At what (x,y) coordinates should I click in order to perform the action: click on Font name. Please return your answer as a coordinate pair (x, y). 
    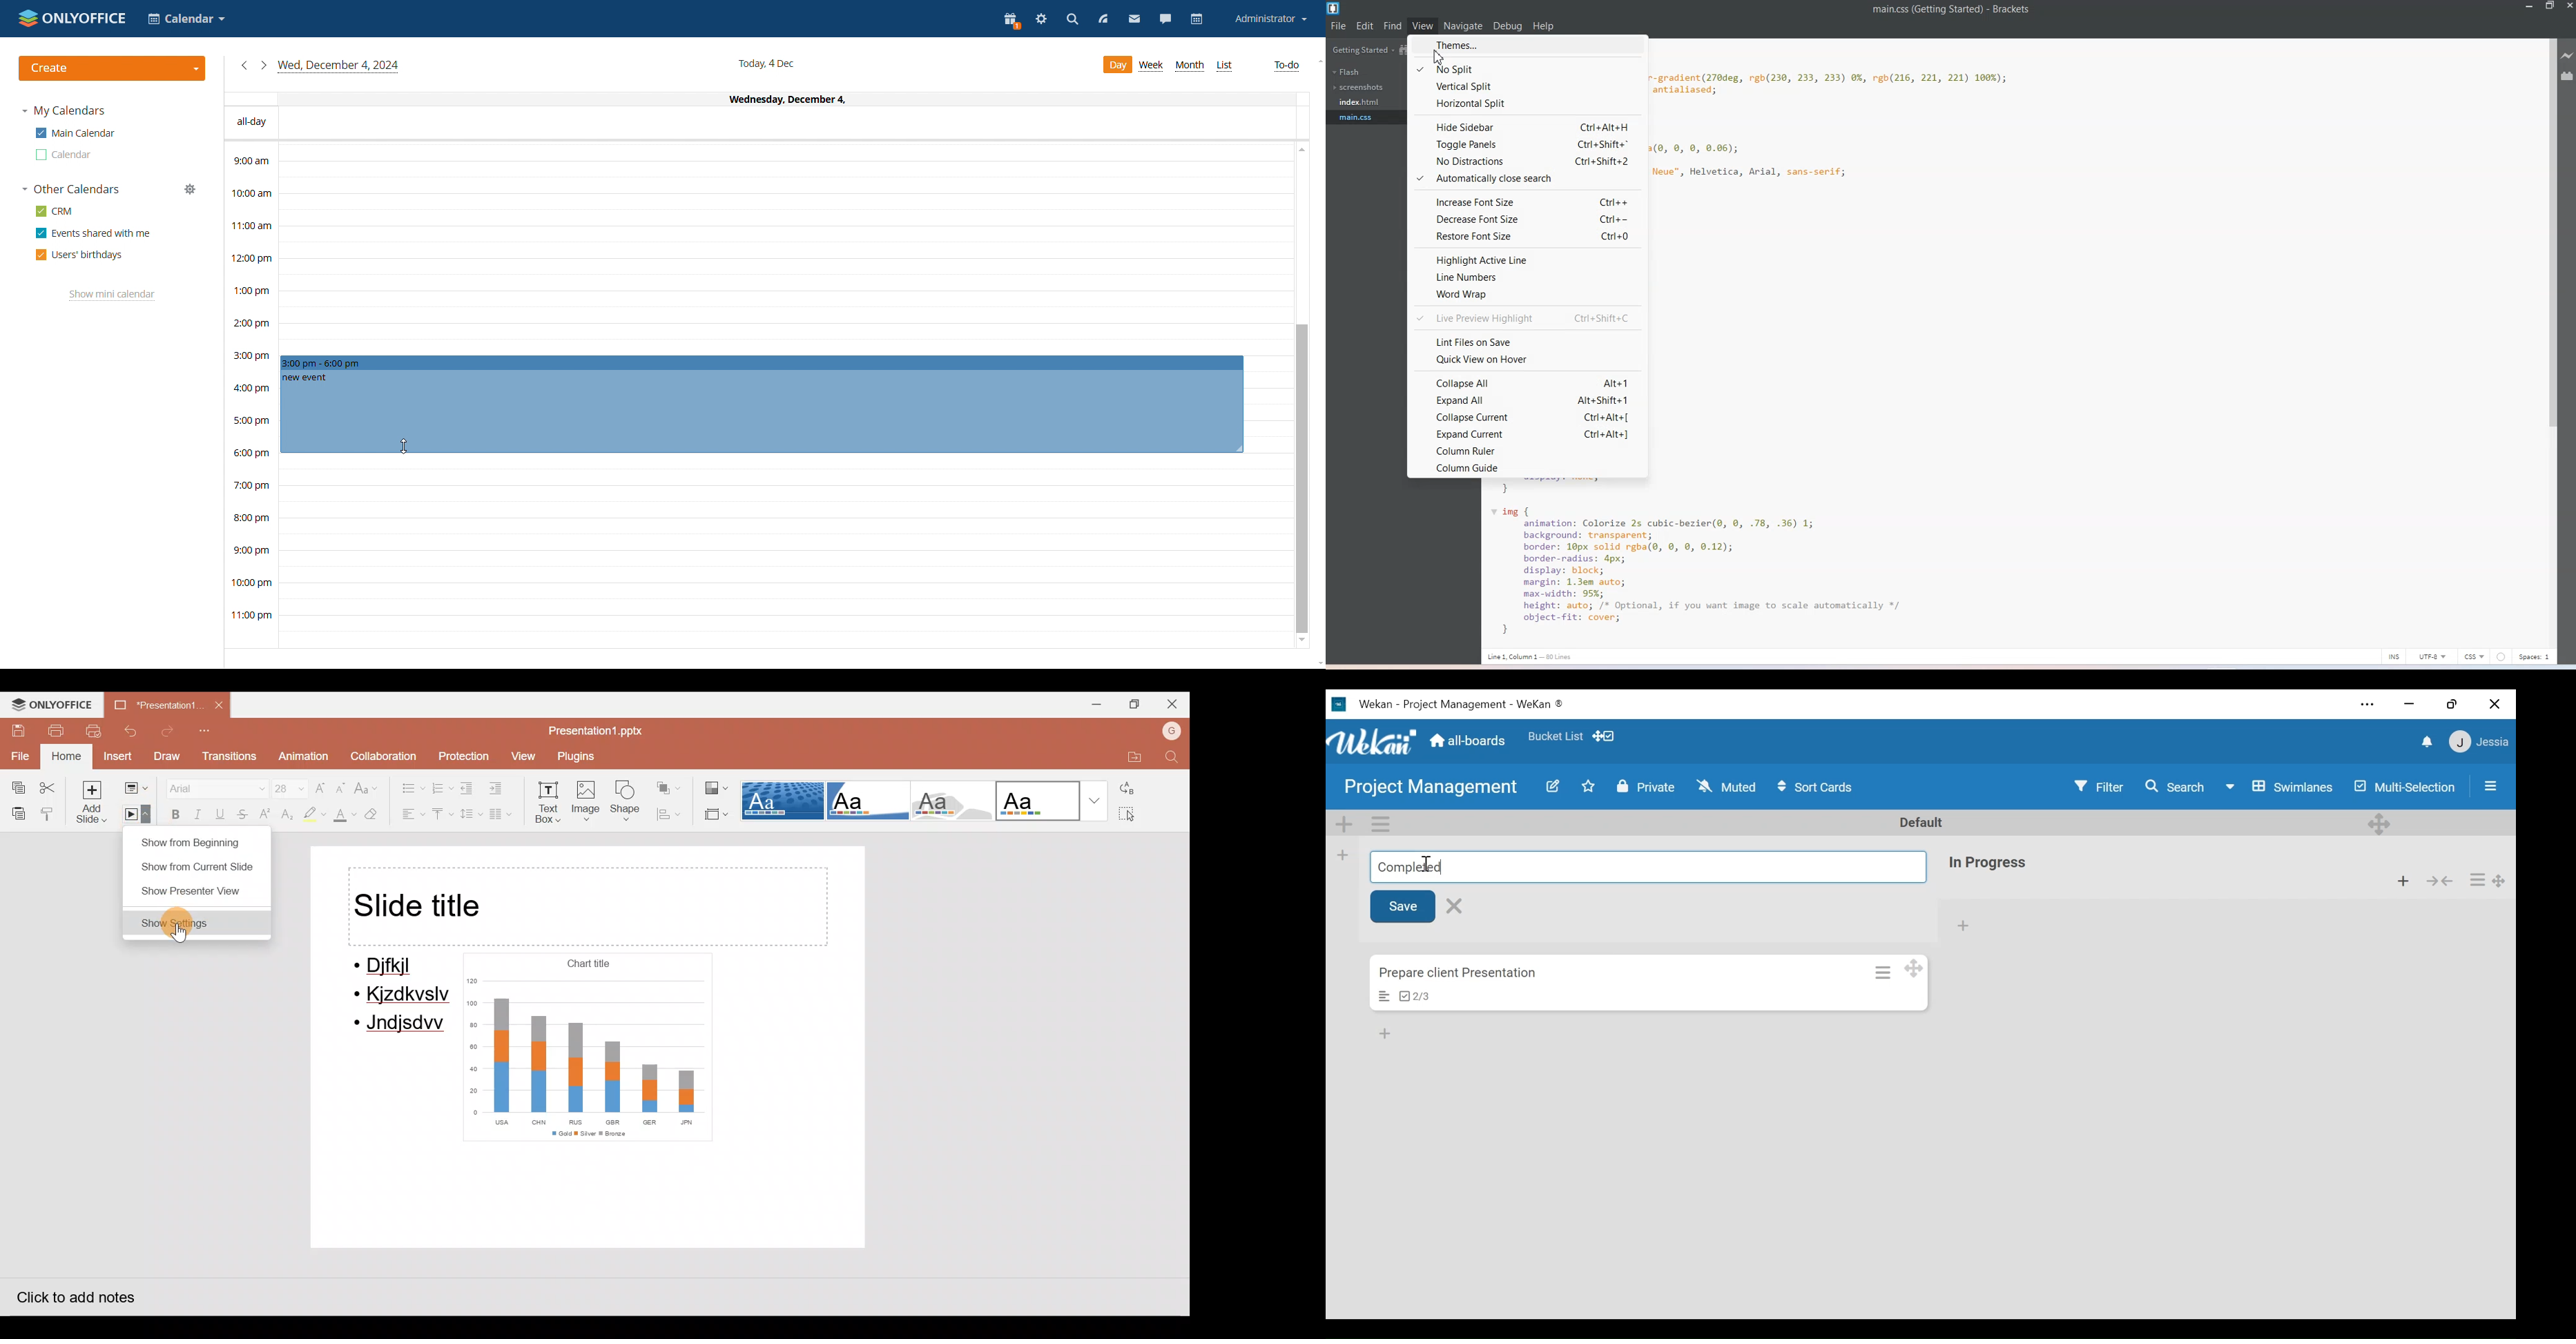
    Looking at the image, I should click on (215, 786).